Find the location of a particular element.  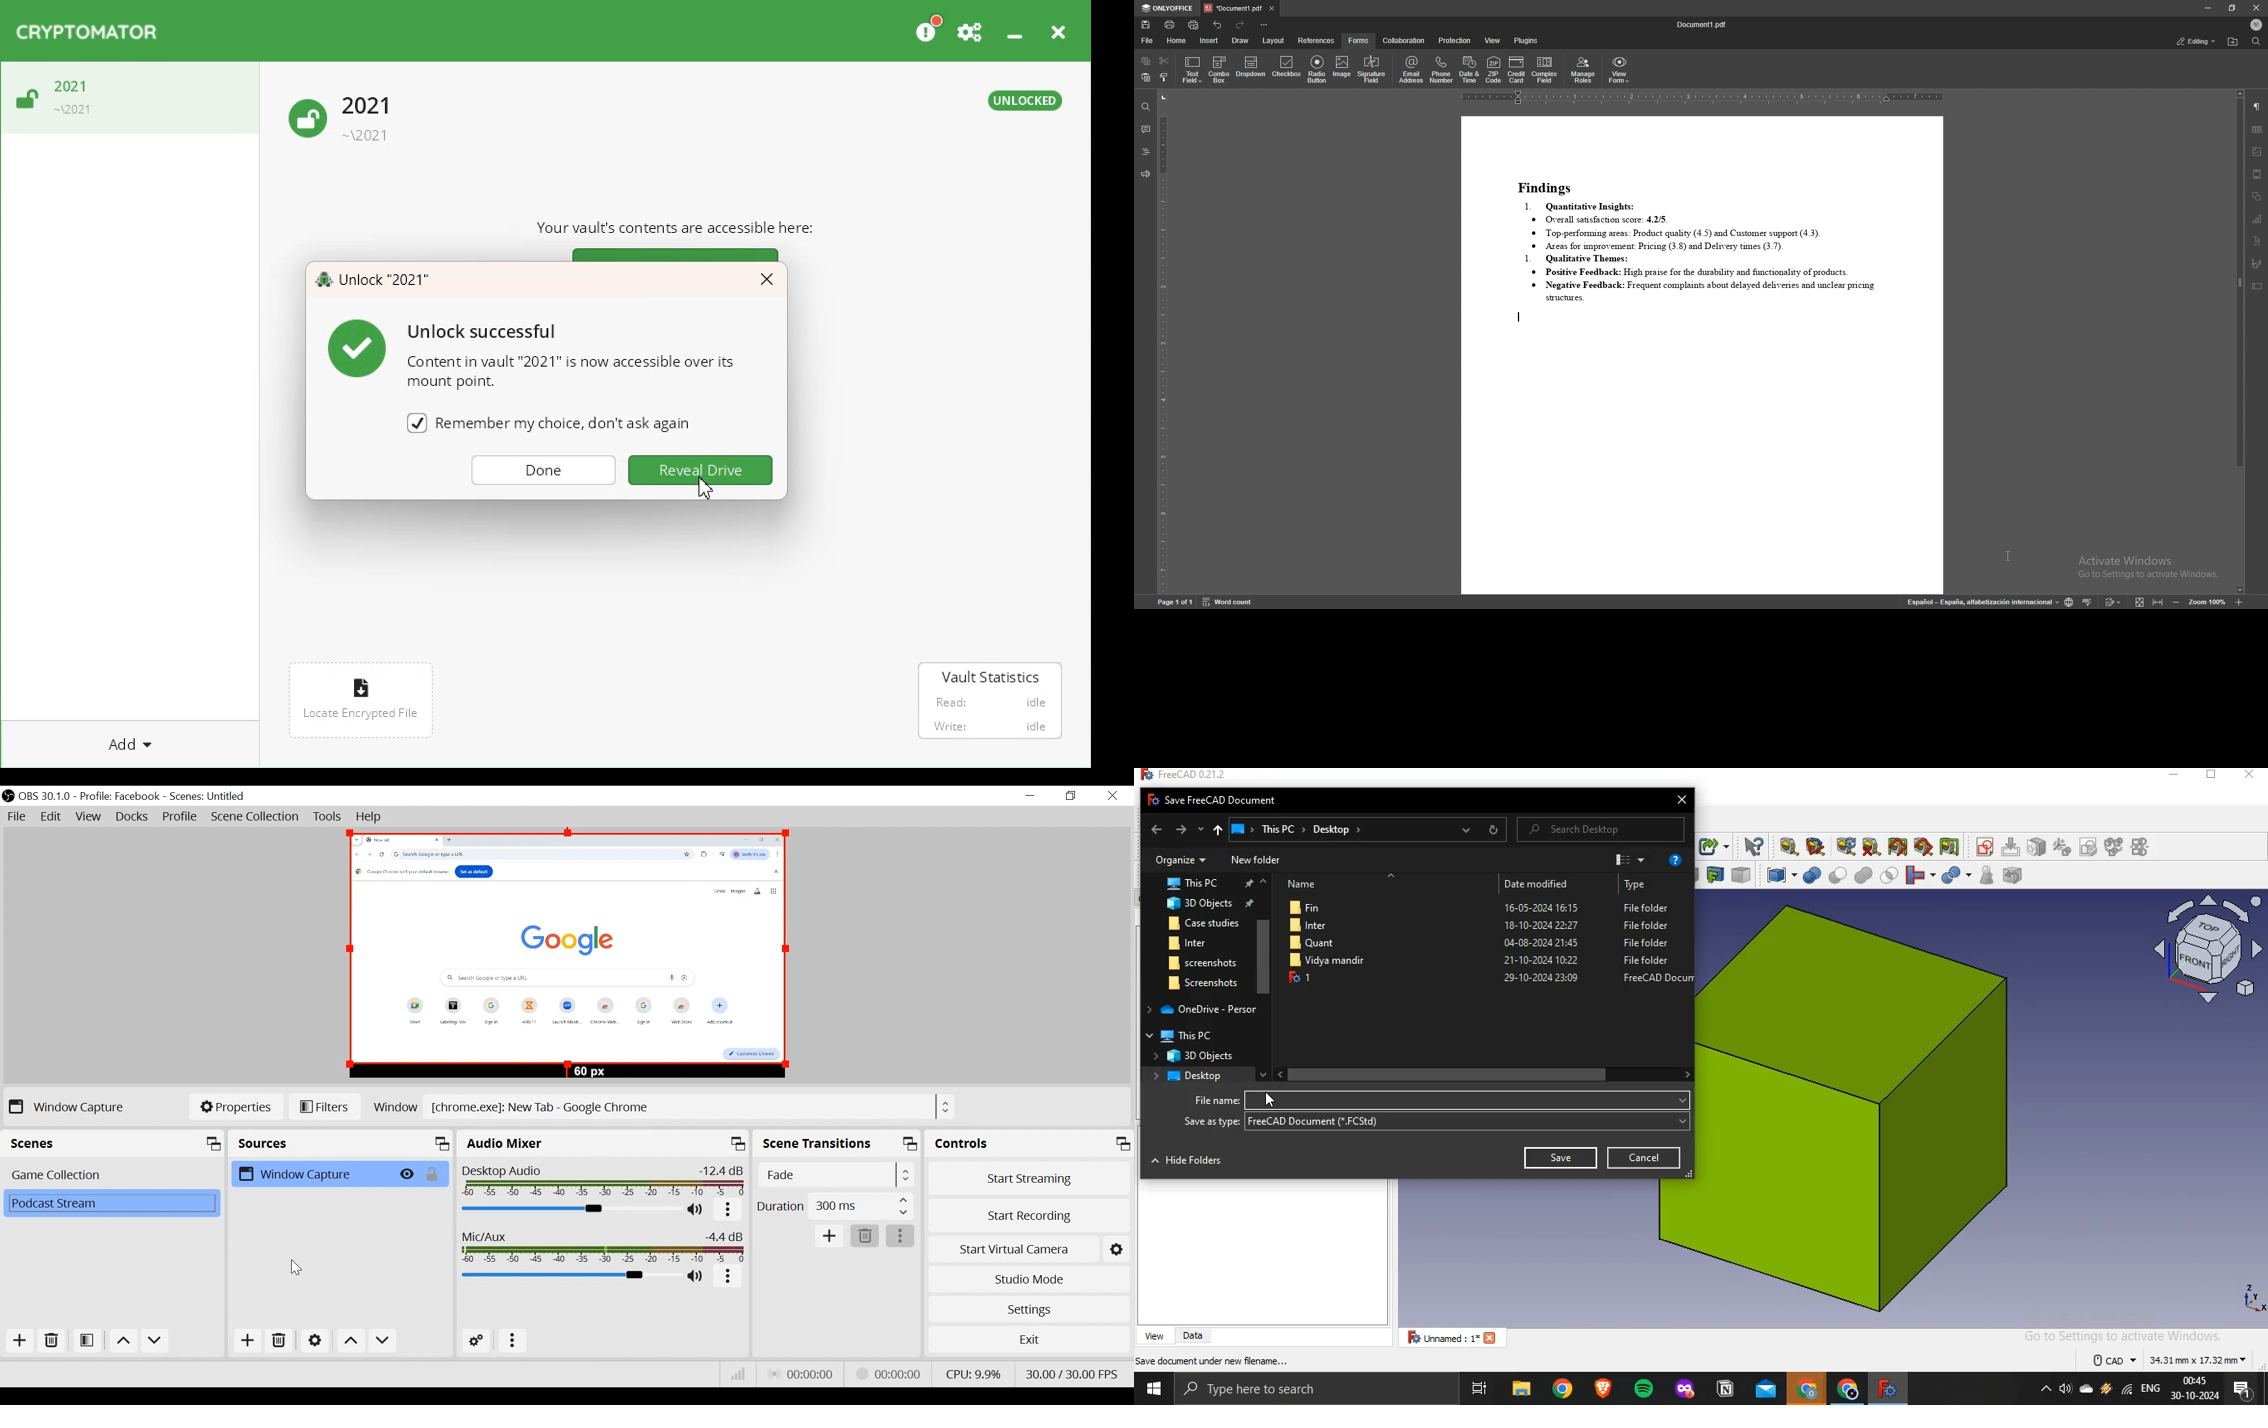

compound tools is located at coordinates (1779, 874).